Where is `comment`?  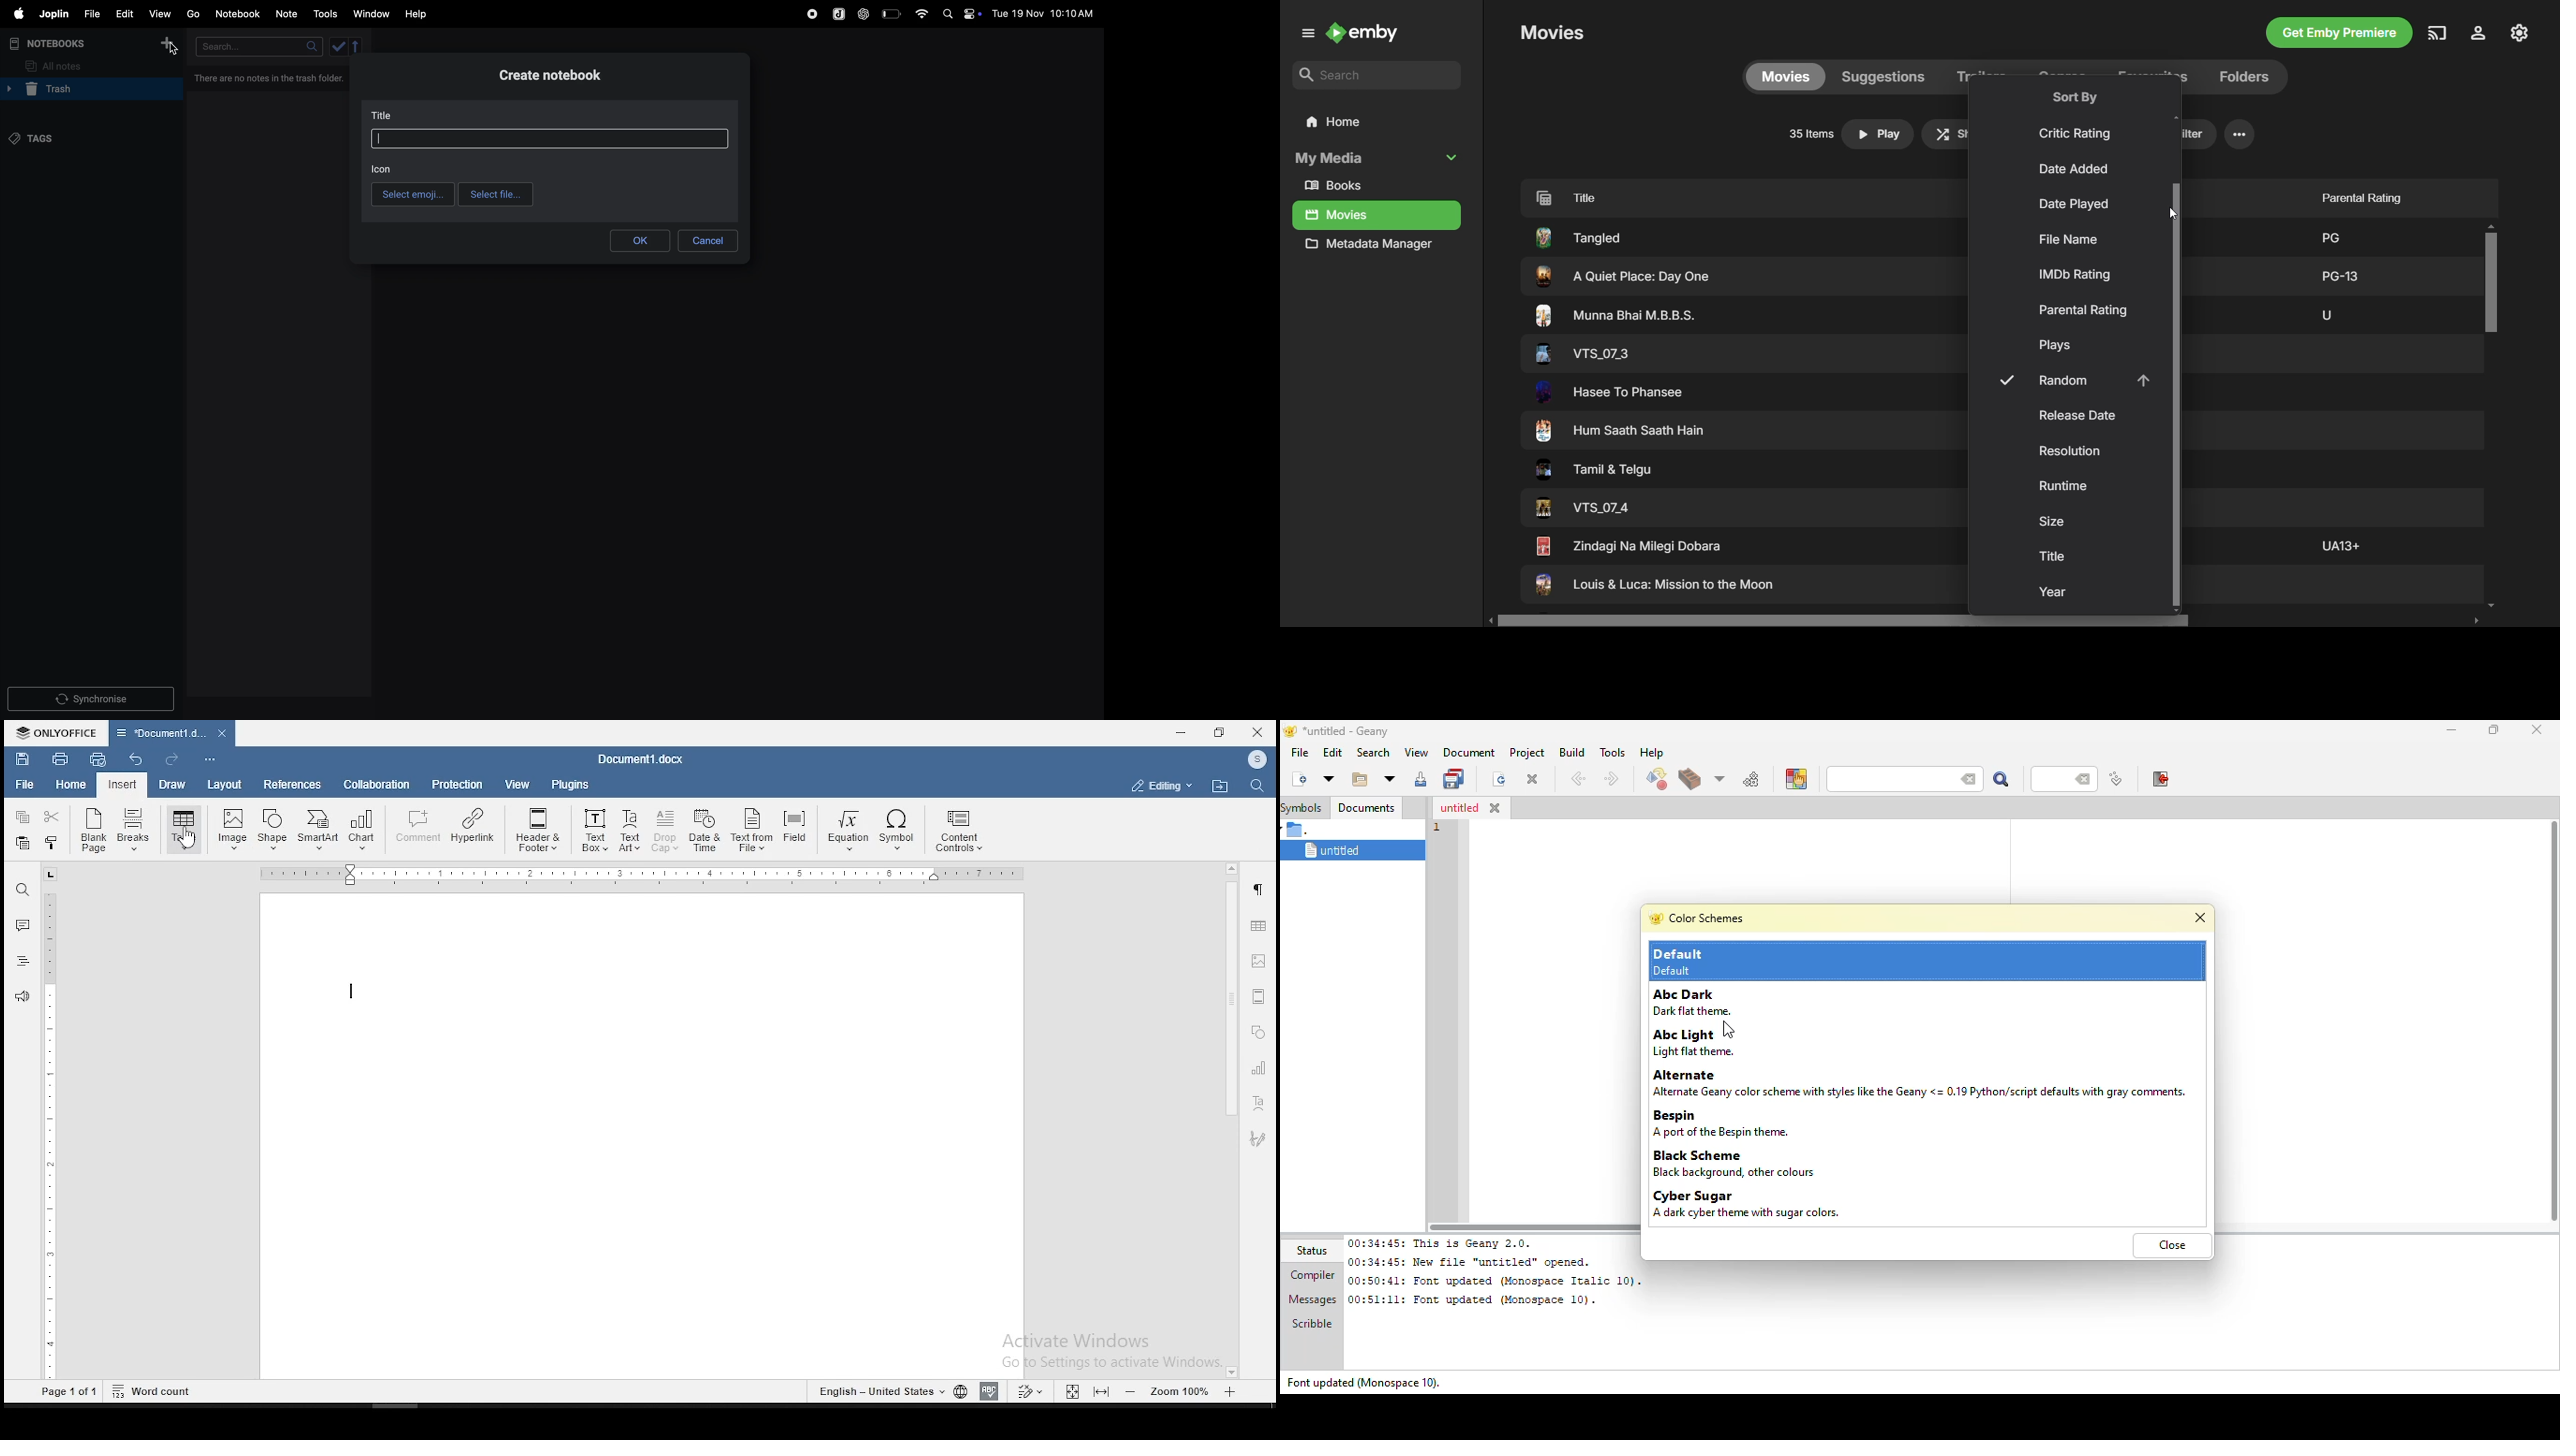
comment is located at coordinates (416, 826).